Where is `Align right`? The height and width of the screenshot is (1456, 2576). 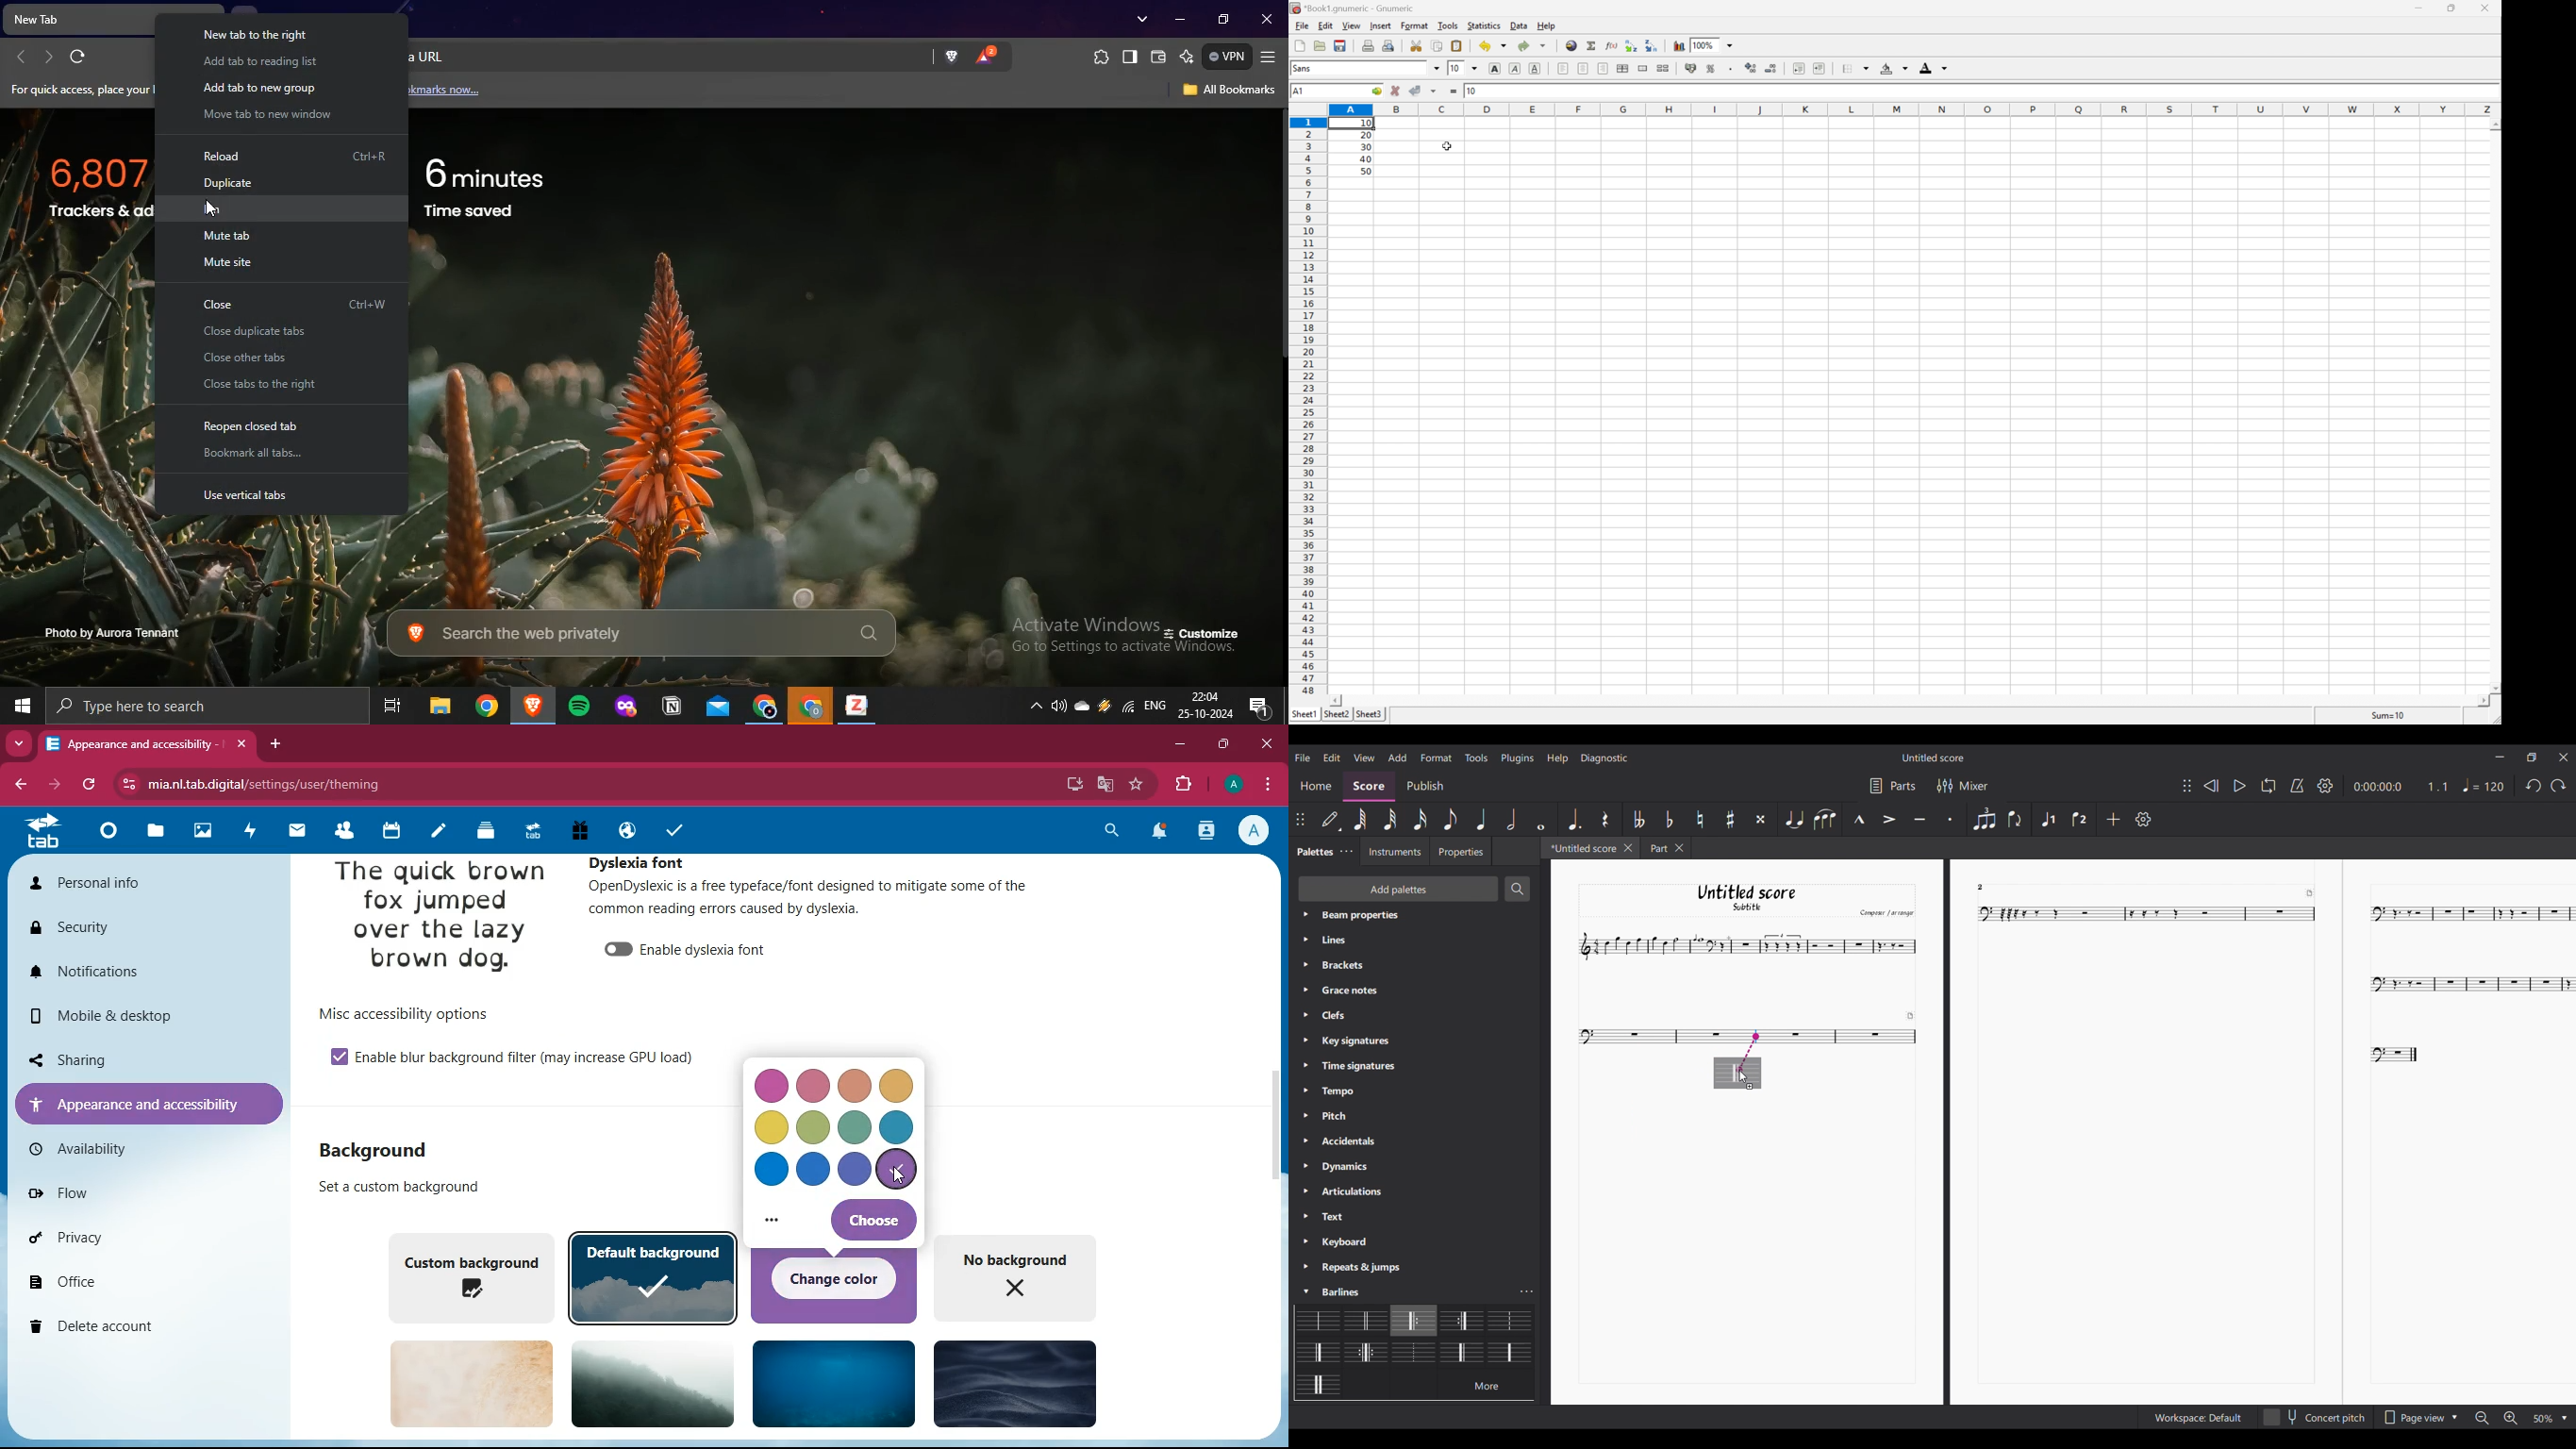 Align right is located at coordinates (1603, 68).